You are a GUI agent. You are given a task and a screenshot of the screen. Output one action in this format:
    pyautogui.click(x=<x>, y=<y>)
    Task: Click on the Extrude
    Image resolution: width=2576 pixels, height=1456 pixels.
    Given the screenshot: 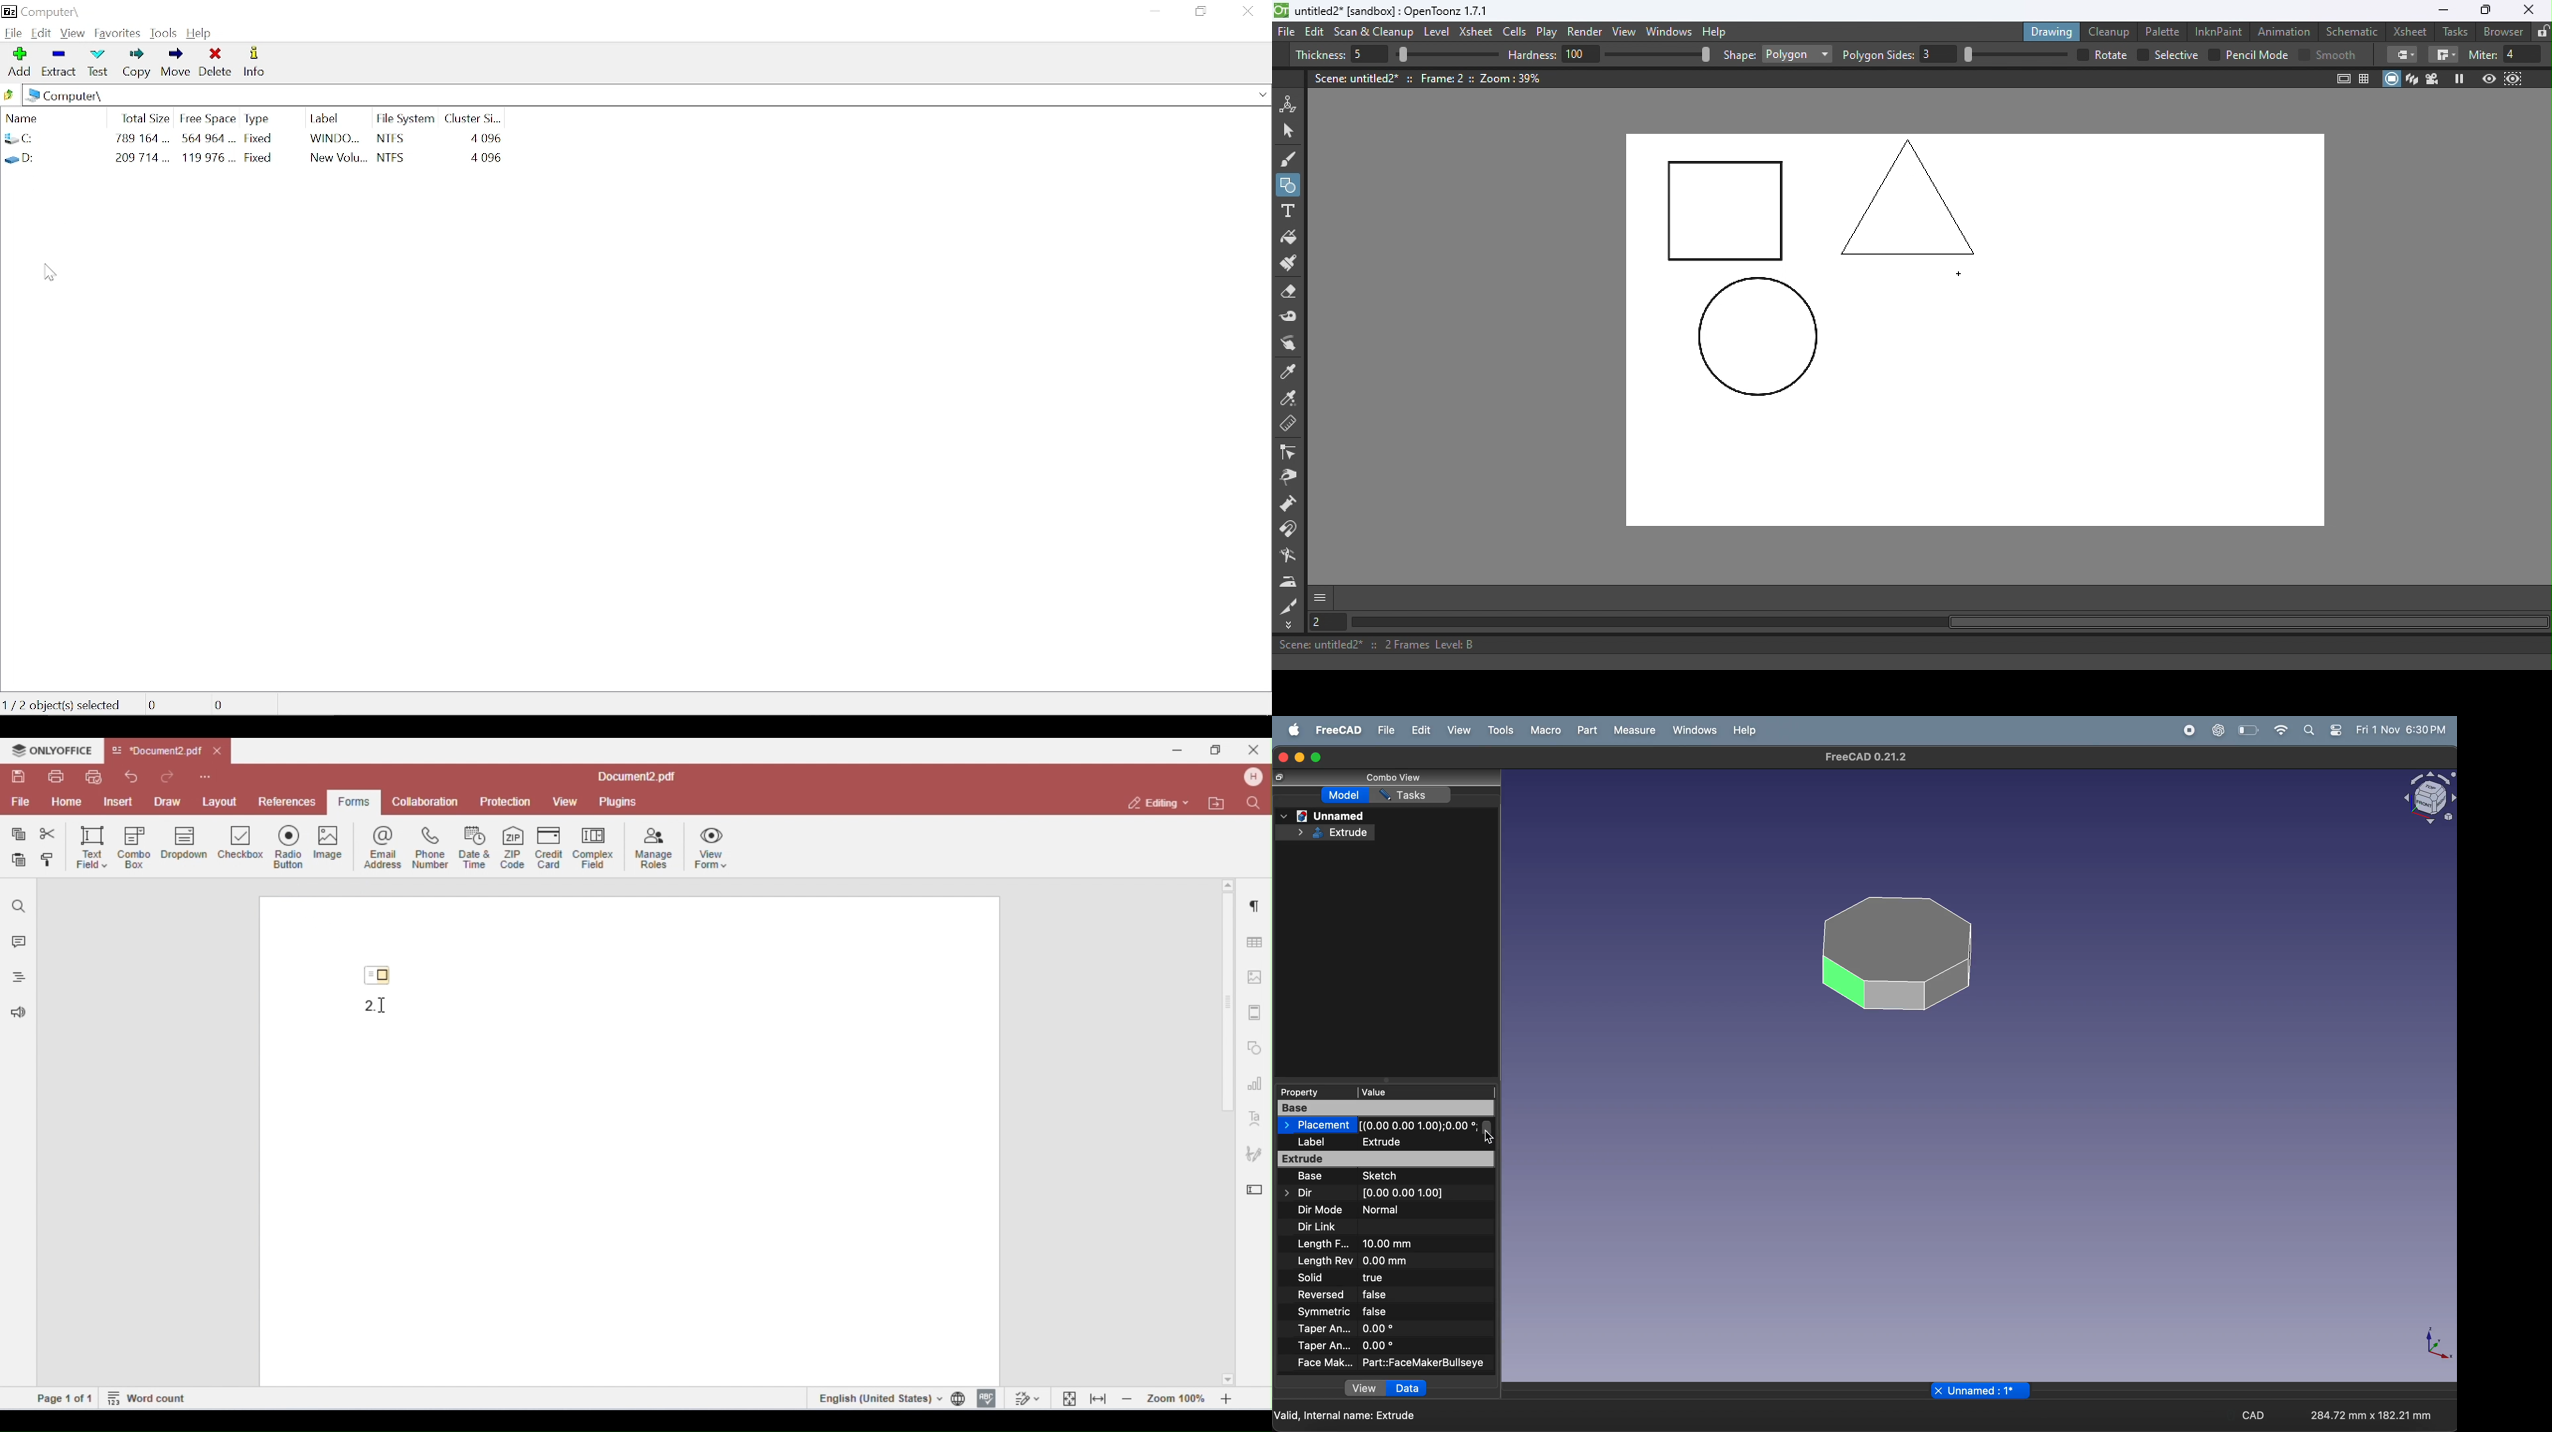 What is the action you would take?
    pyautogui.click(x=1327, y=832)
    